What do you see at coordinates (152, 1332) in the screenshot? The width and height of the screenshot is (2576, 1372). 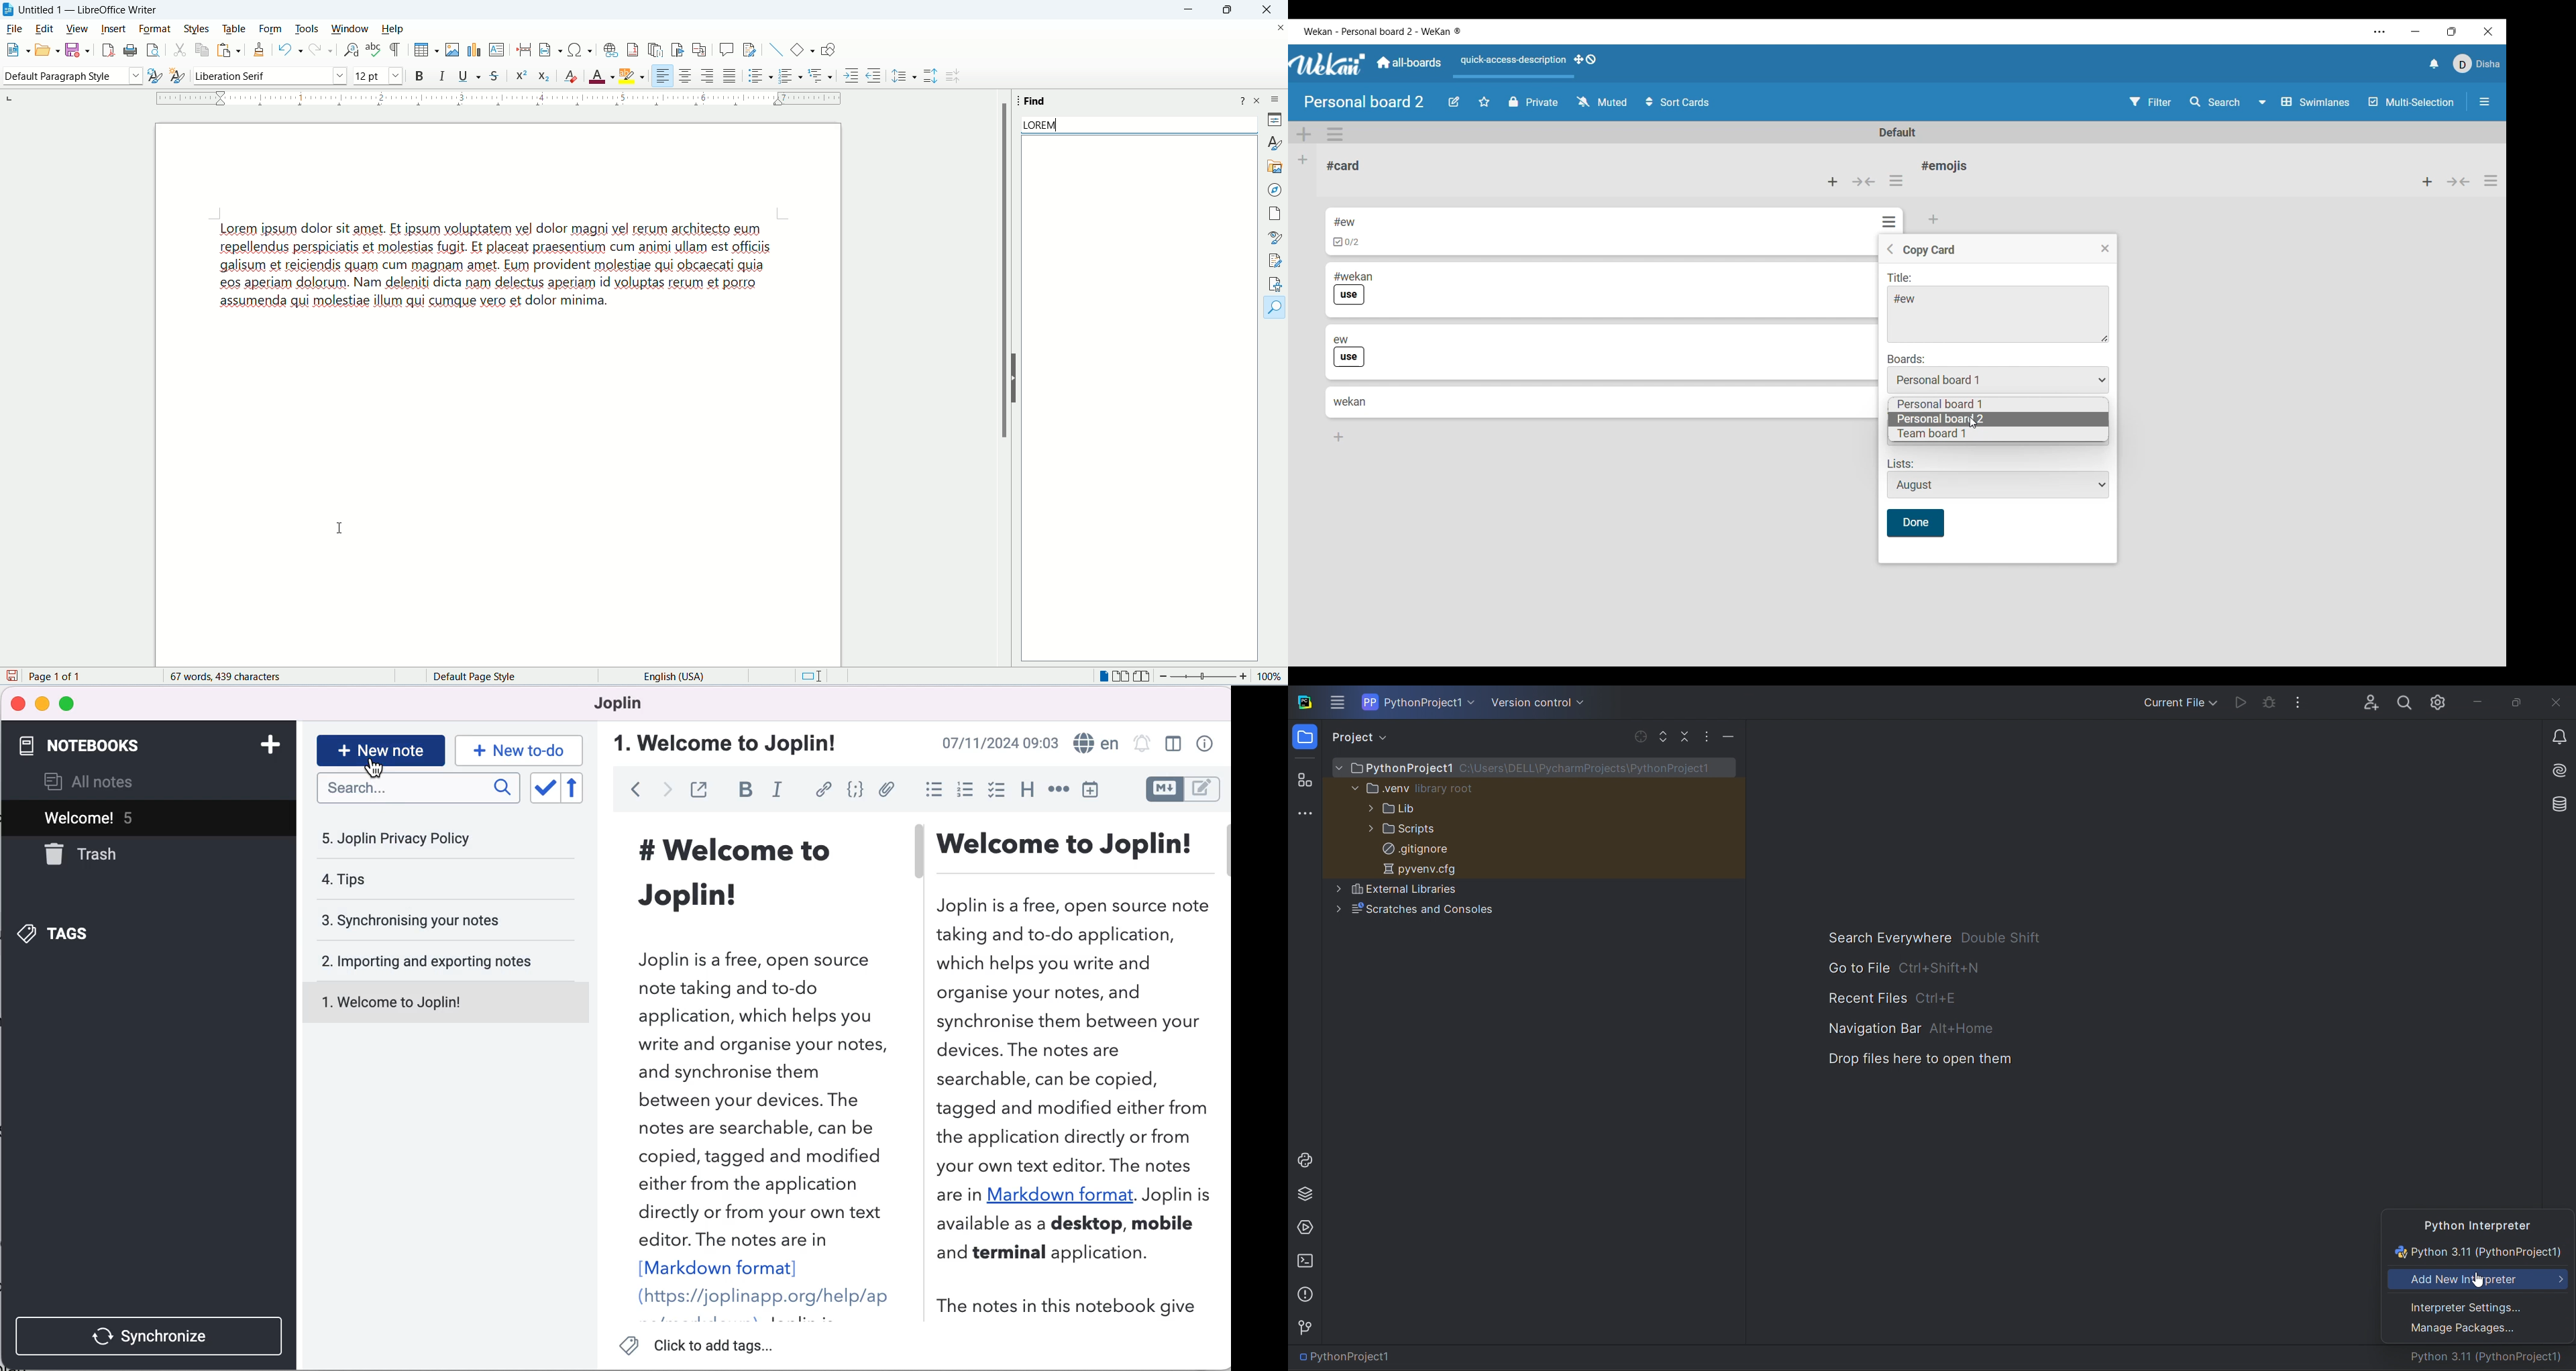 I see `synchronize` at bounding box center [152, 1332].